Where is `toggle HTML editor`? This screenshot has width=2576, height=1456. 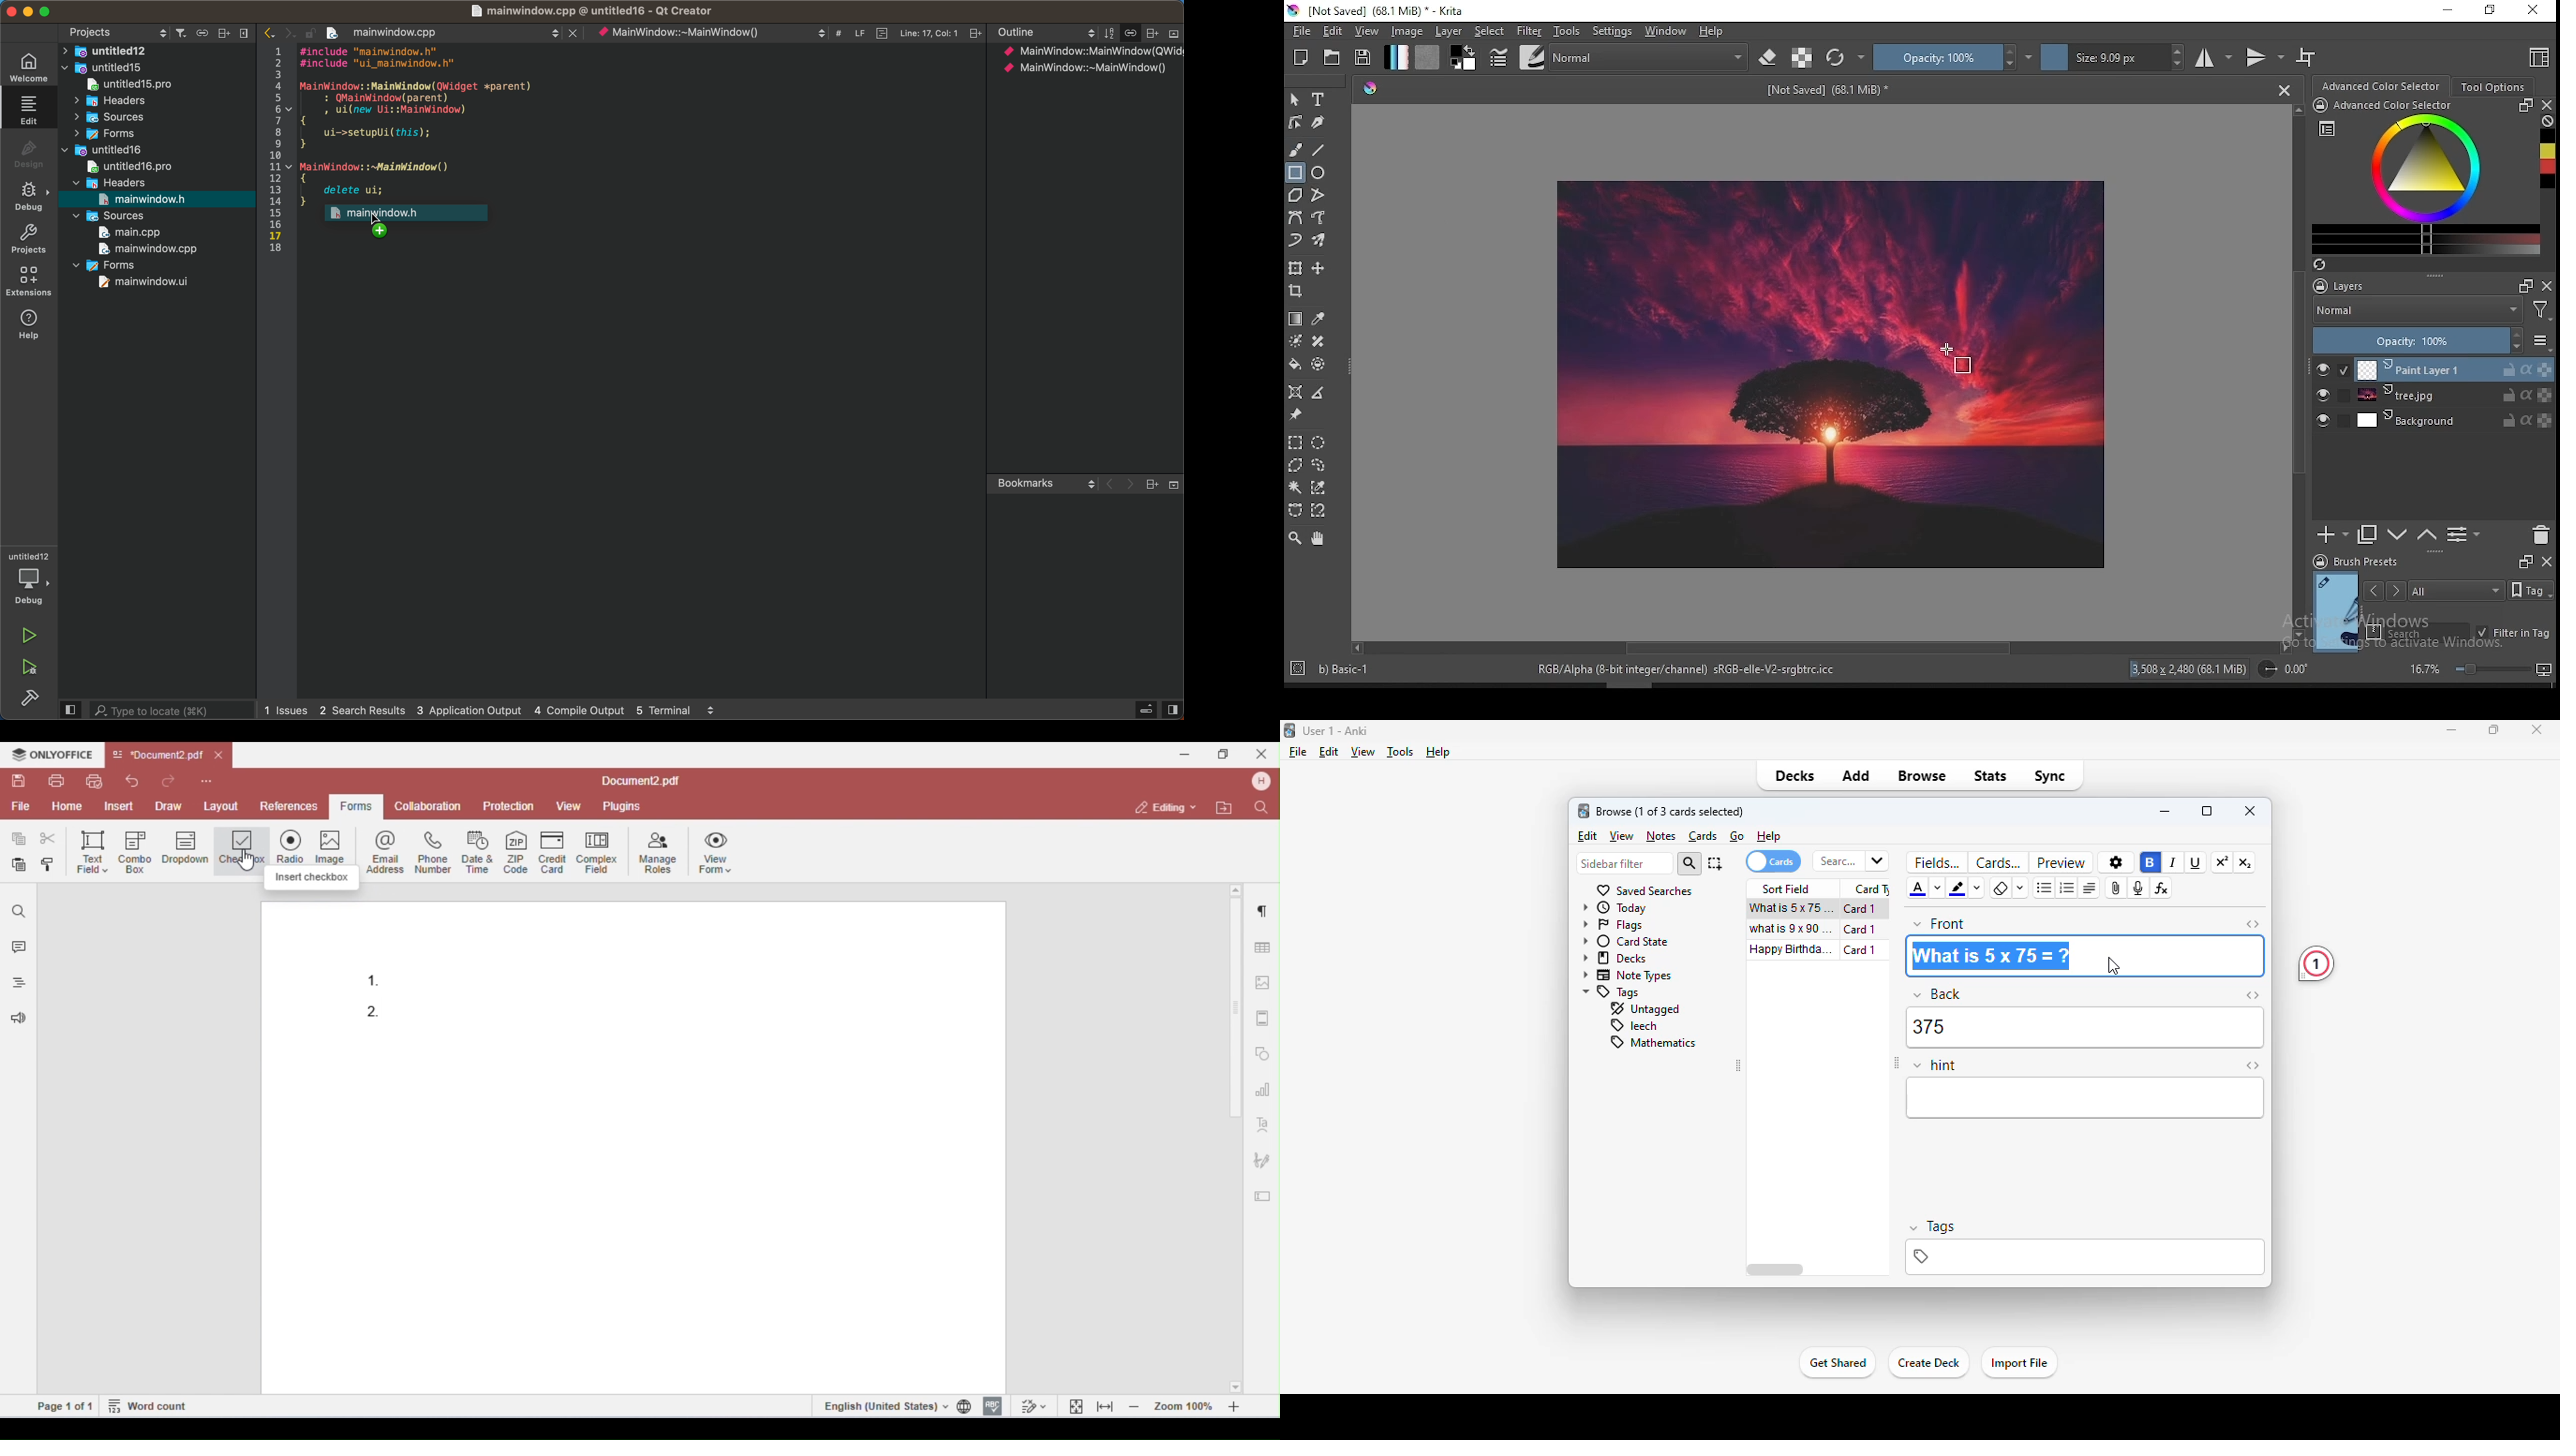 toggle HTML editor is located at coordinates (2253, 1066).